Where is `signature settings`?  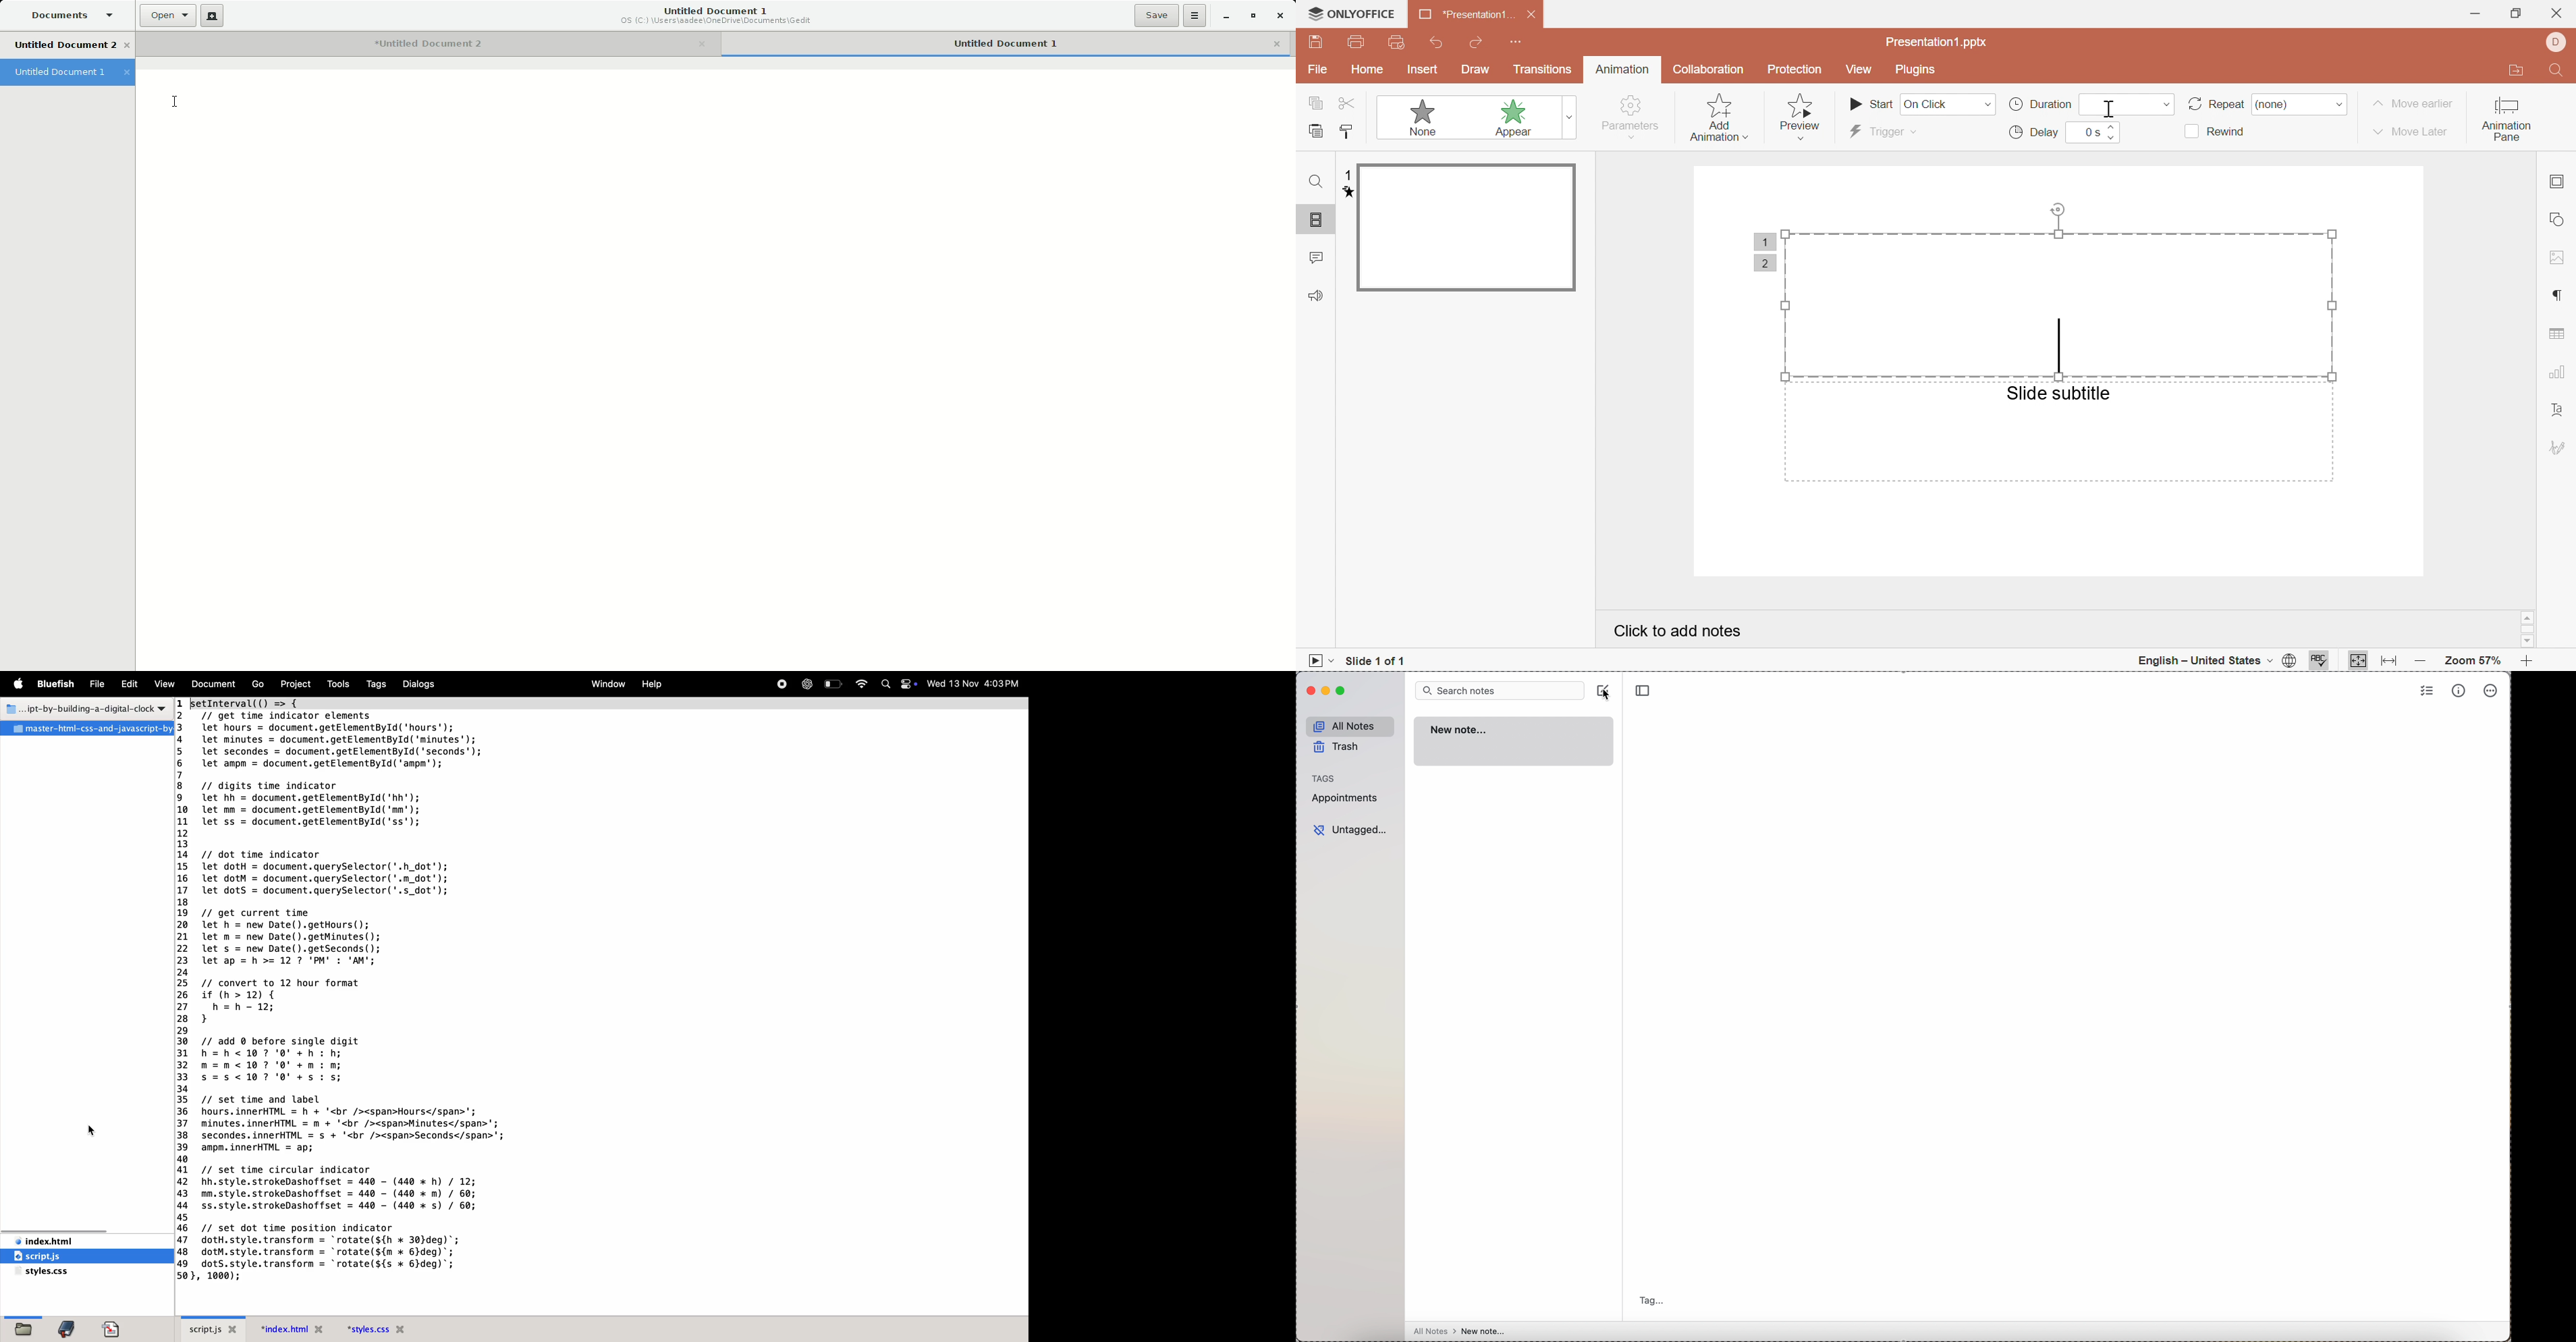
signature settings is located at coordinates (2558, 447).